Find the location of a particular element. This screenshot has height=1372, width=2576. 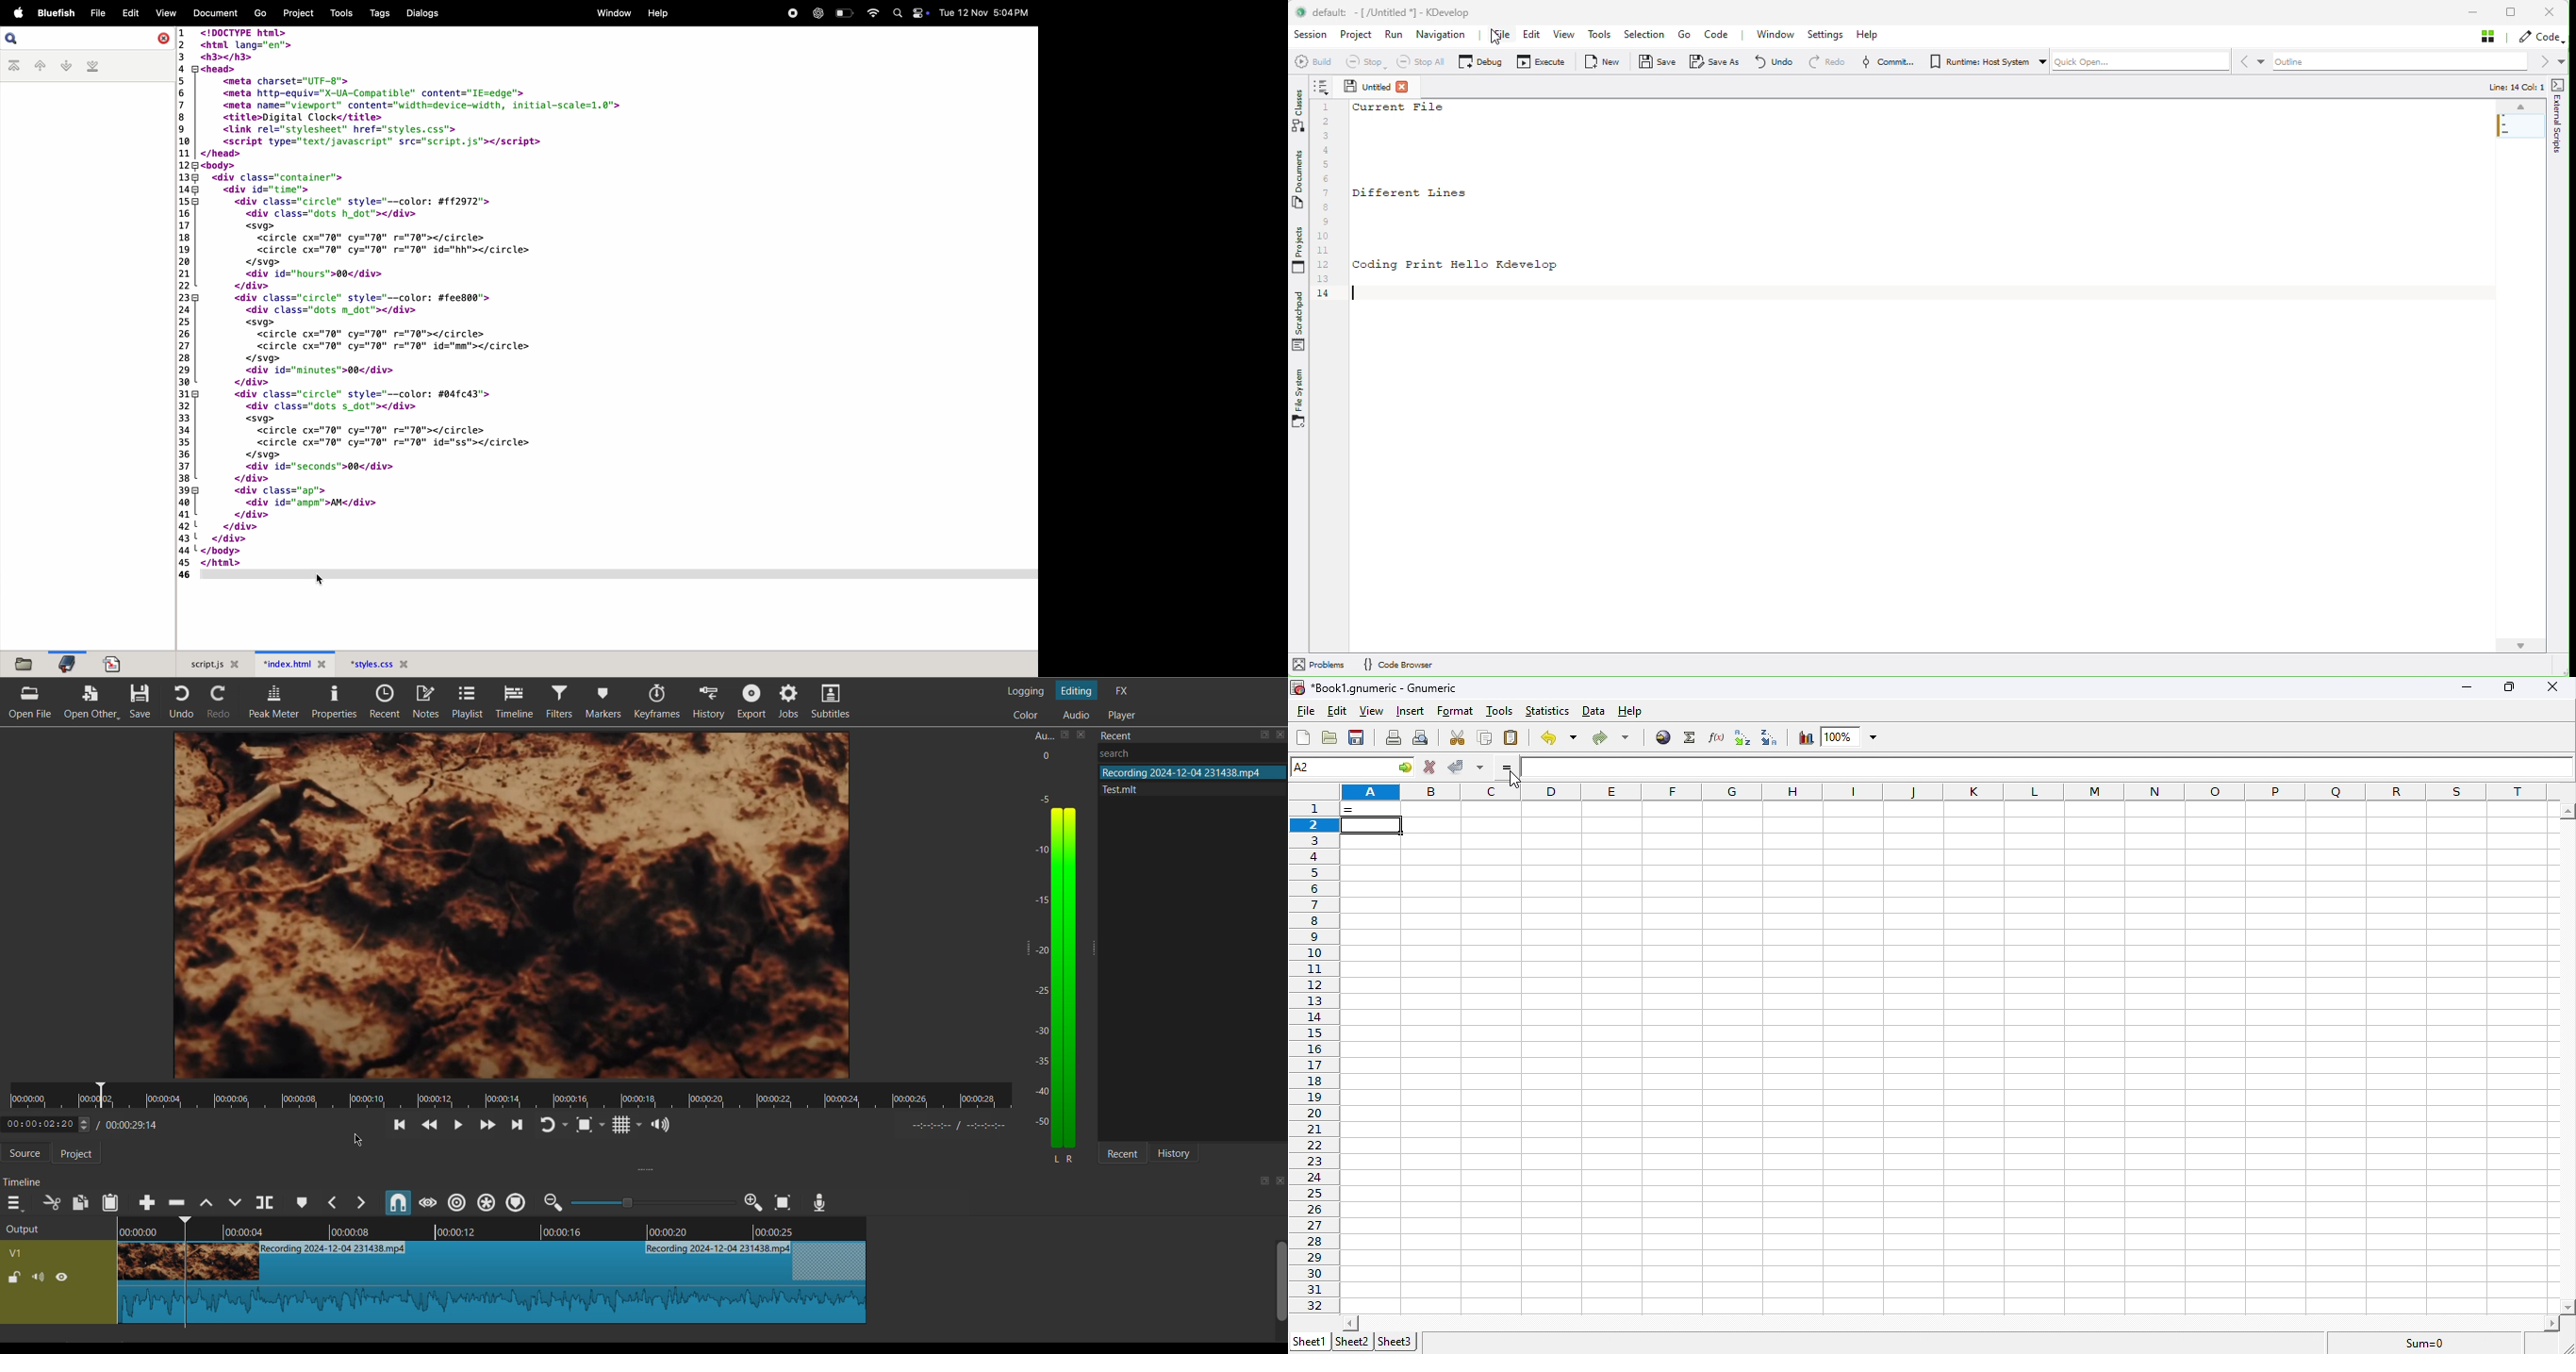

view is located at coordinates (1372, 712).